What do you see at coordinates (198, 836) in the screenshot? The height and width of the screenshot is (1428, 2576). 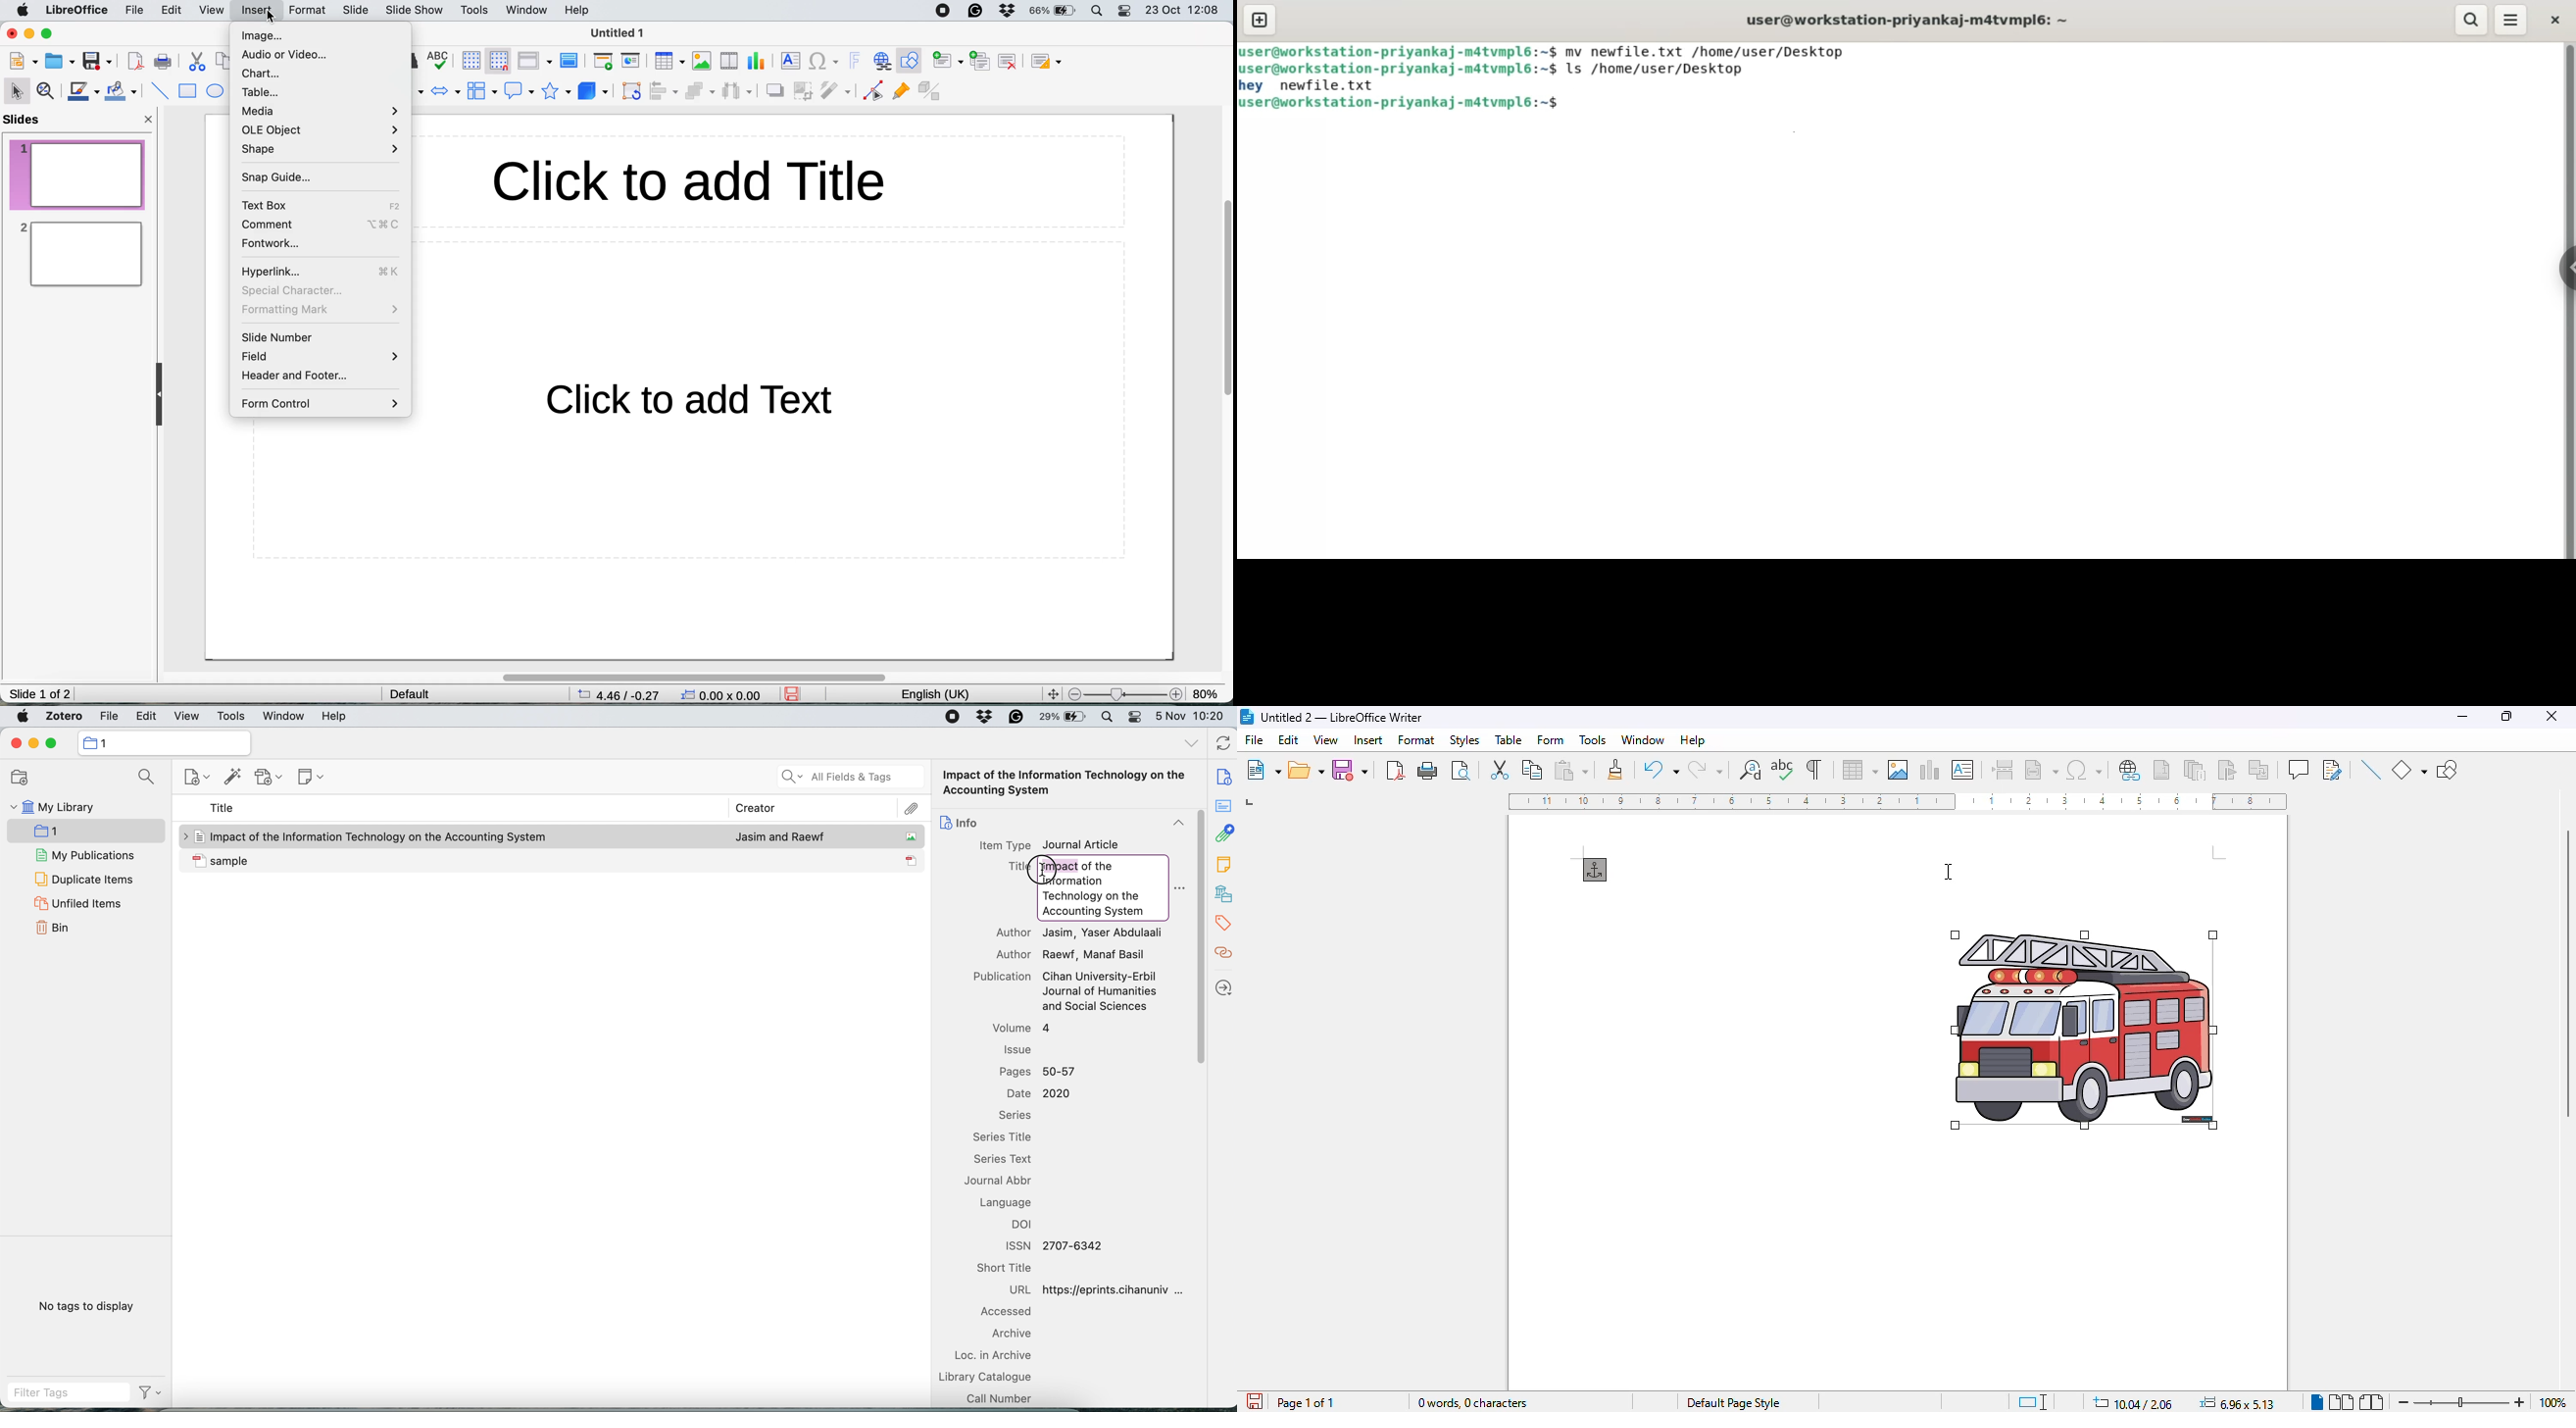 I see `icon` at bounding box center [198, 836].